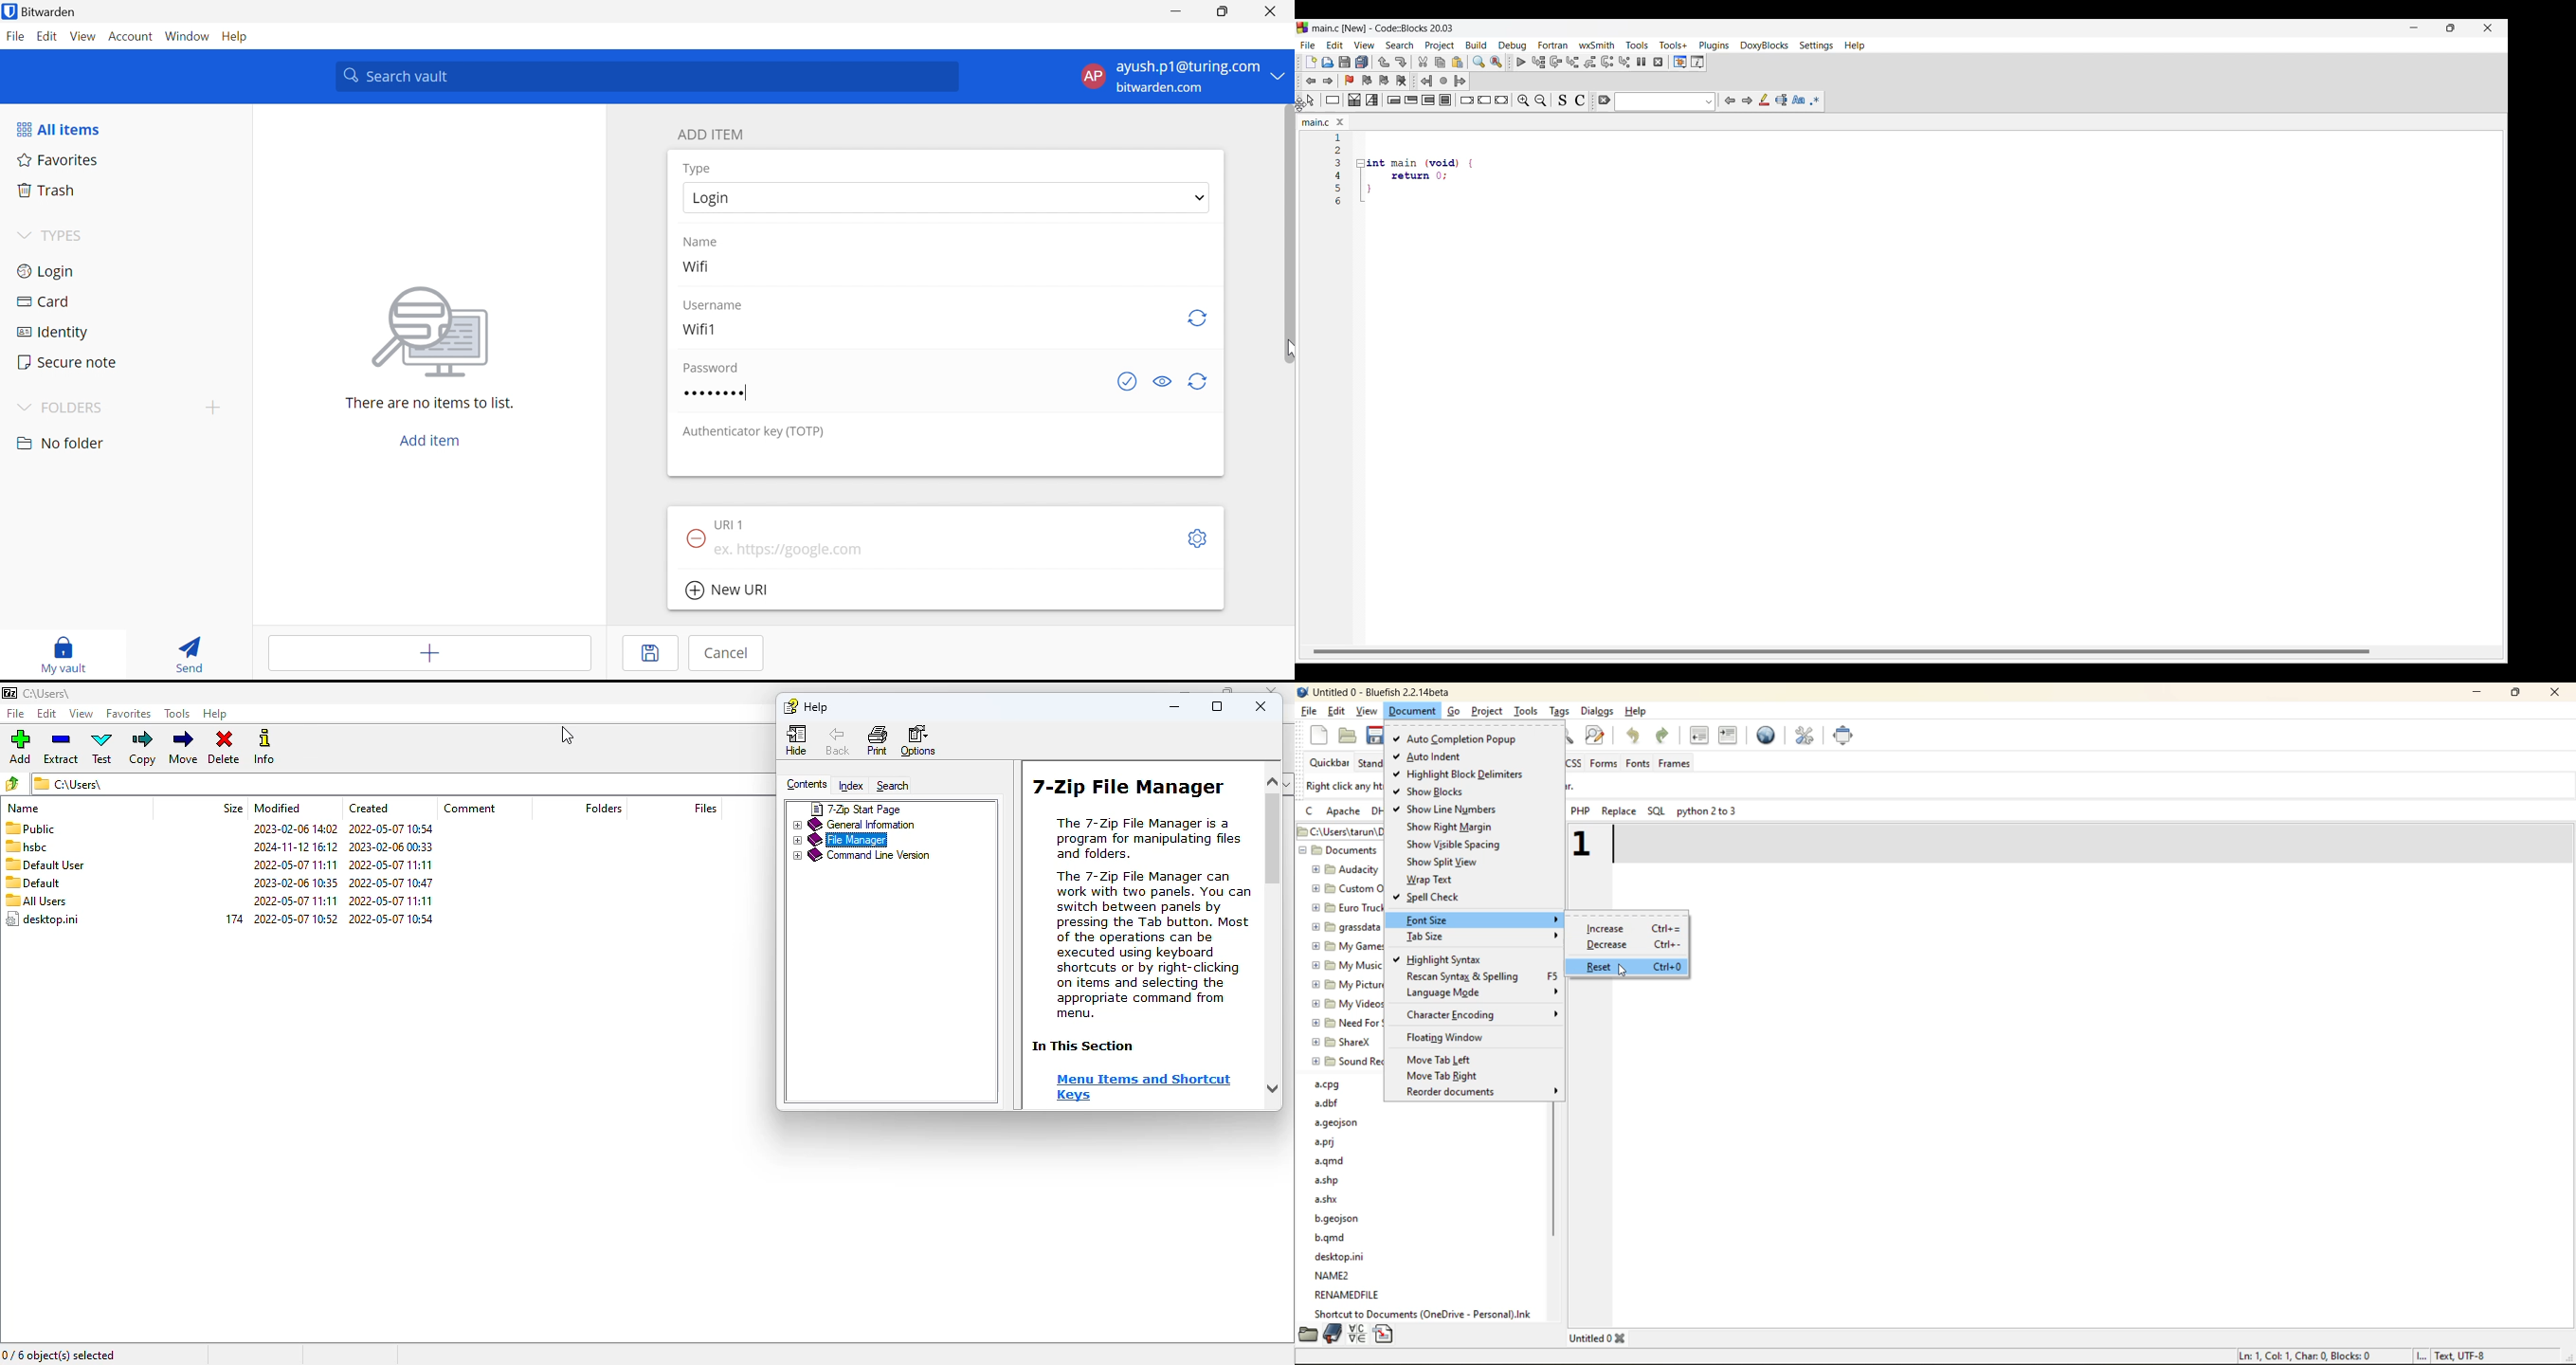  Describe the element at coordinates (1666, 102) in the screenshot. I see `Text box and text options ` at that location.